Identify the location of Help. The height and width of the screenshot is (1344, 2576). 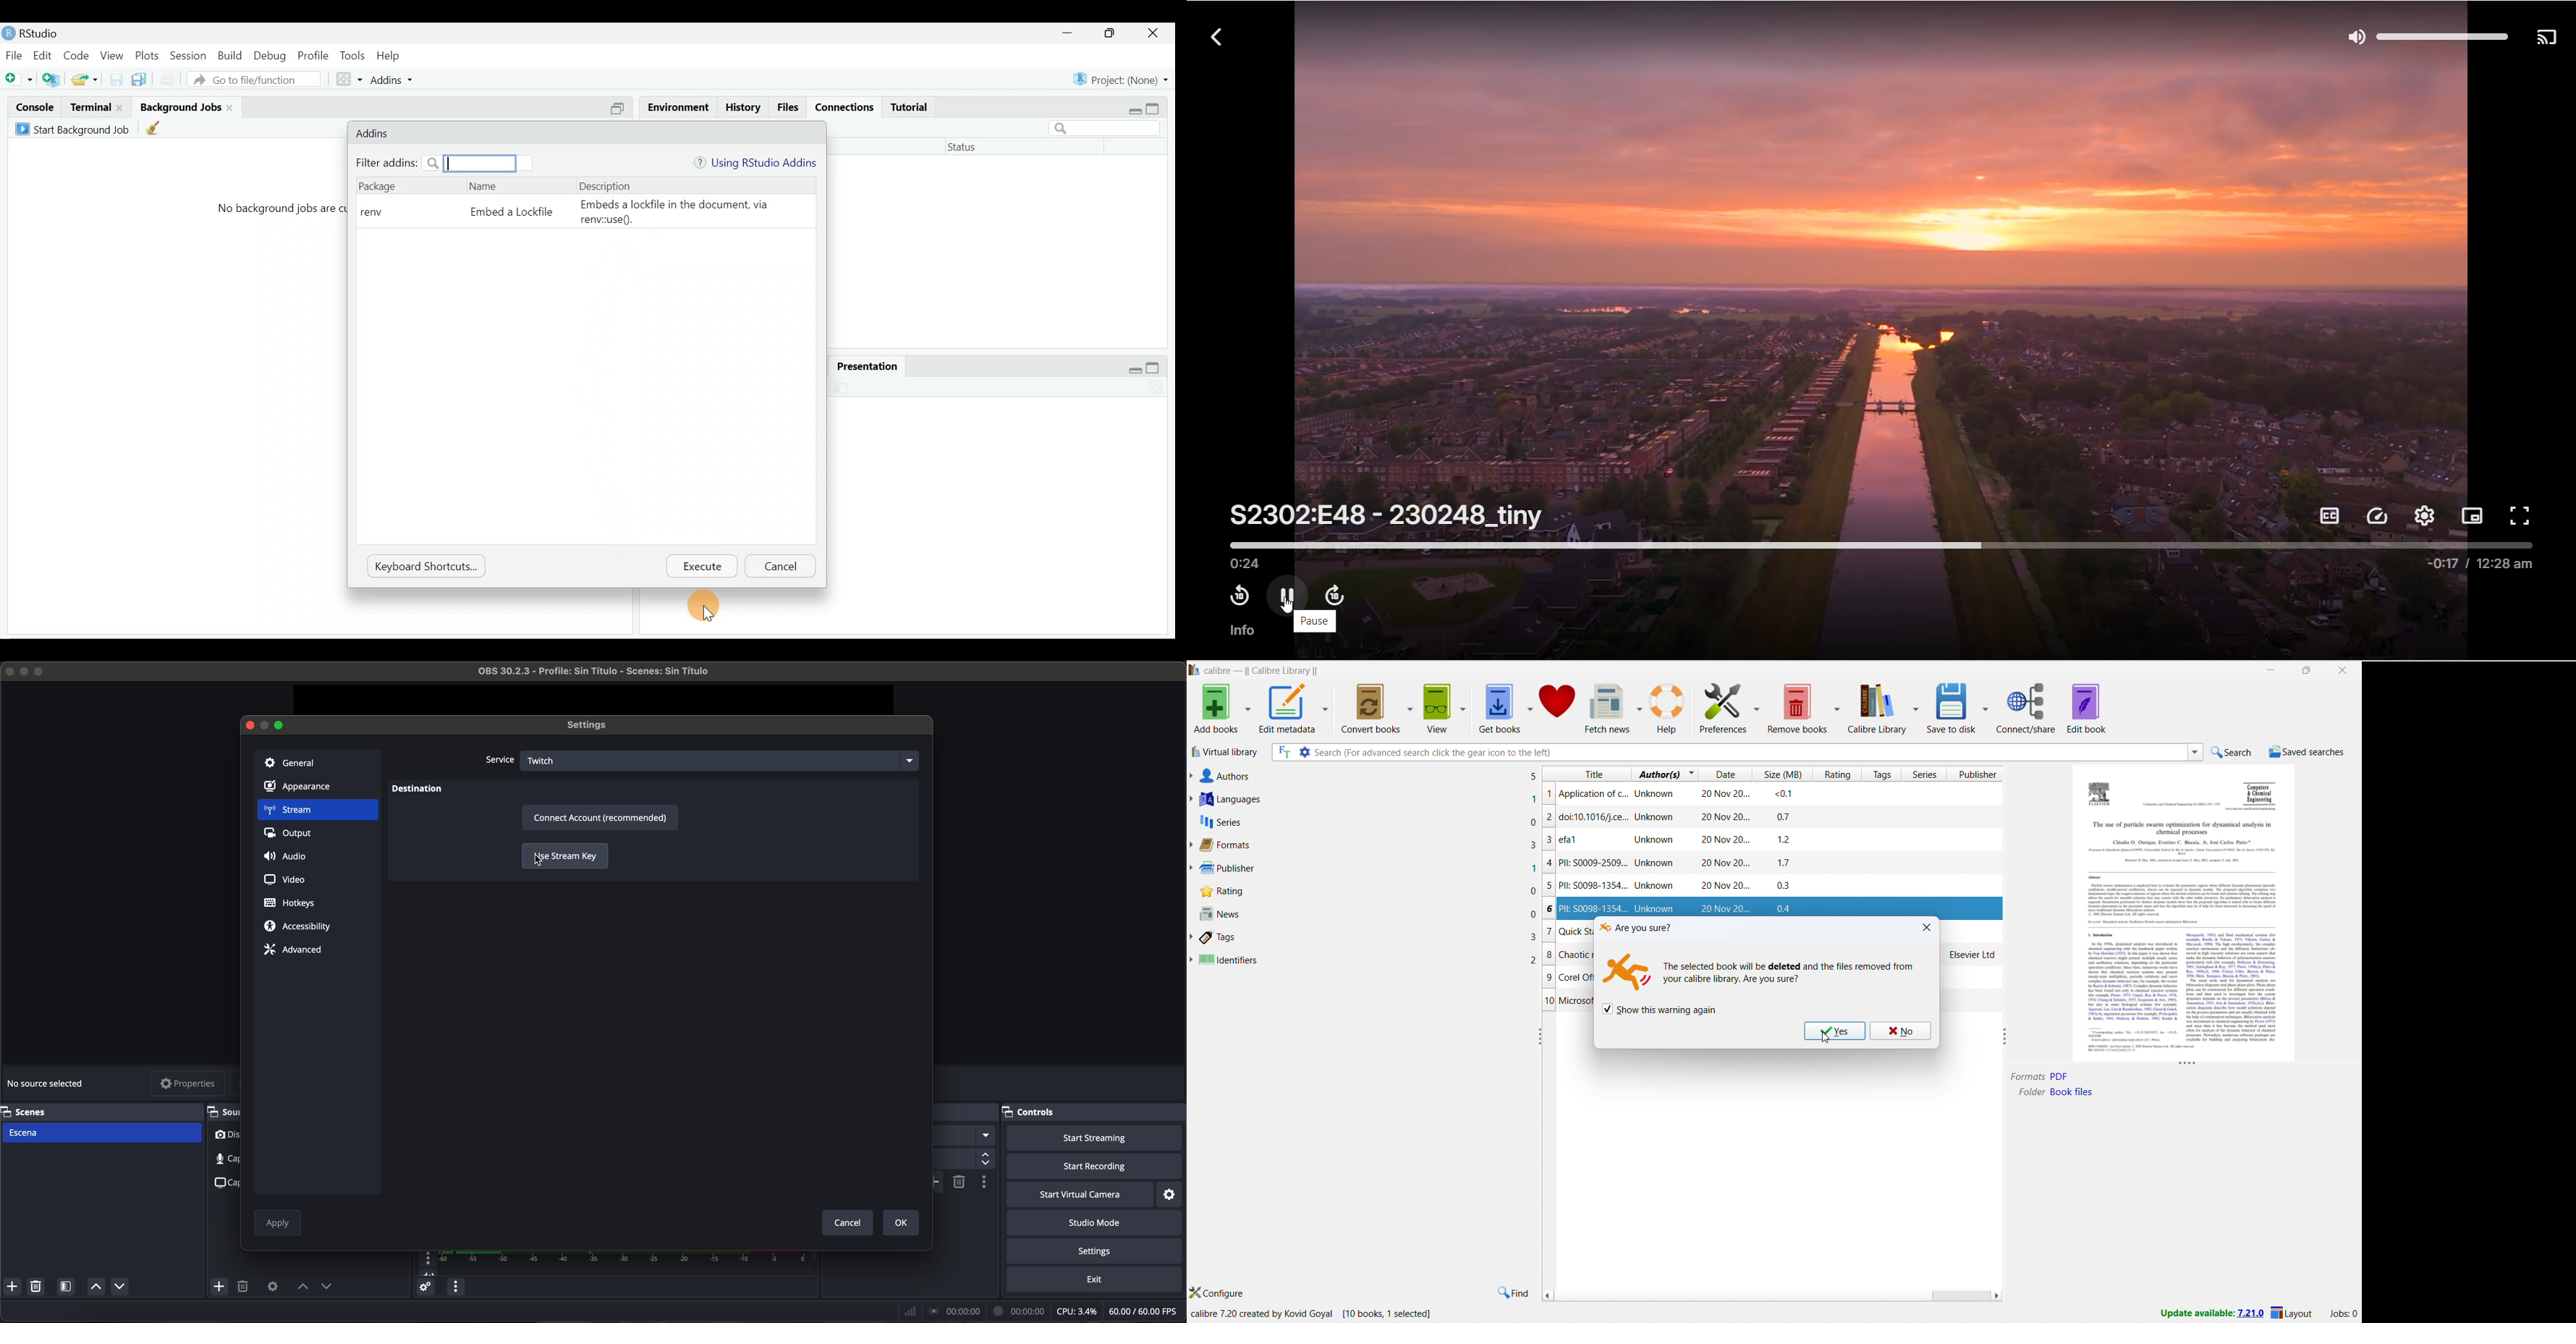
(761, 365).